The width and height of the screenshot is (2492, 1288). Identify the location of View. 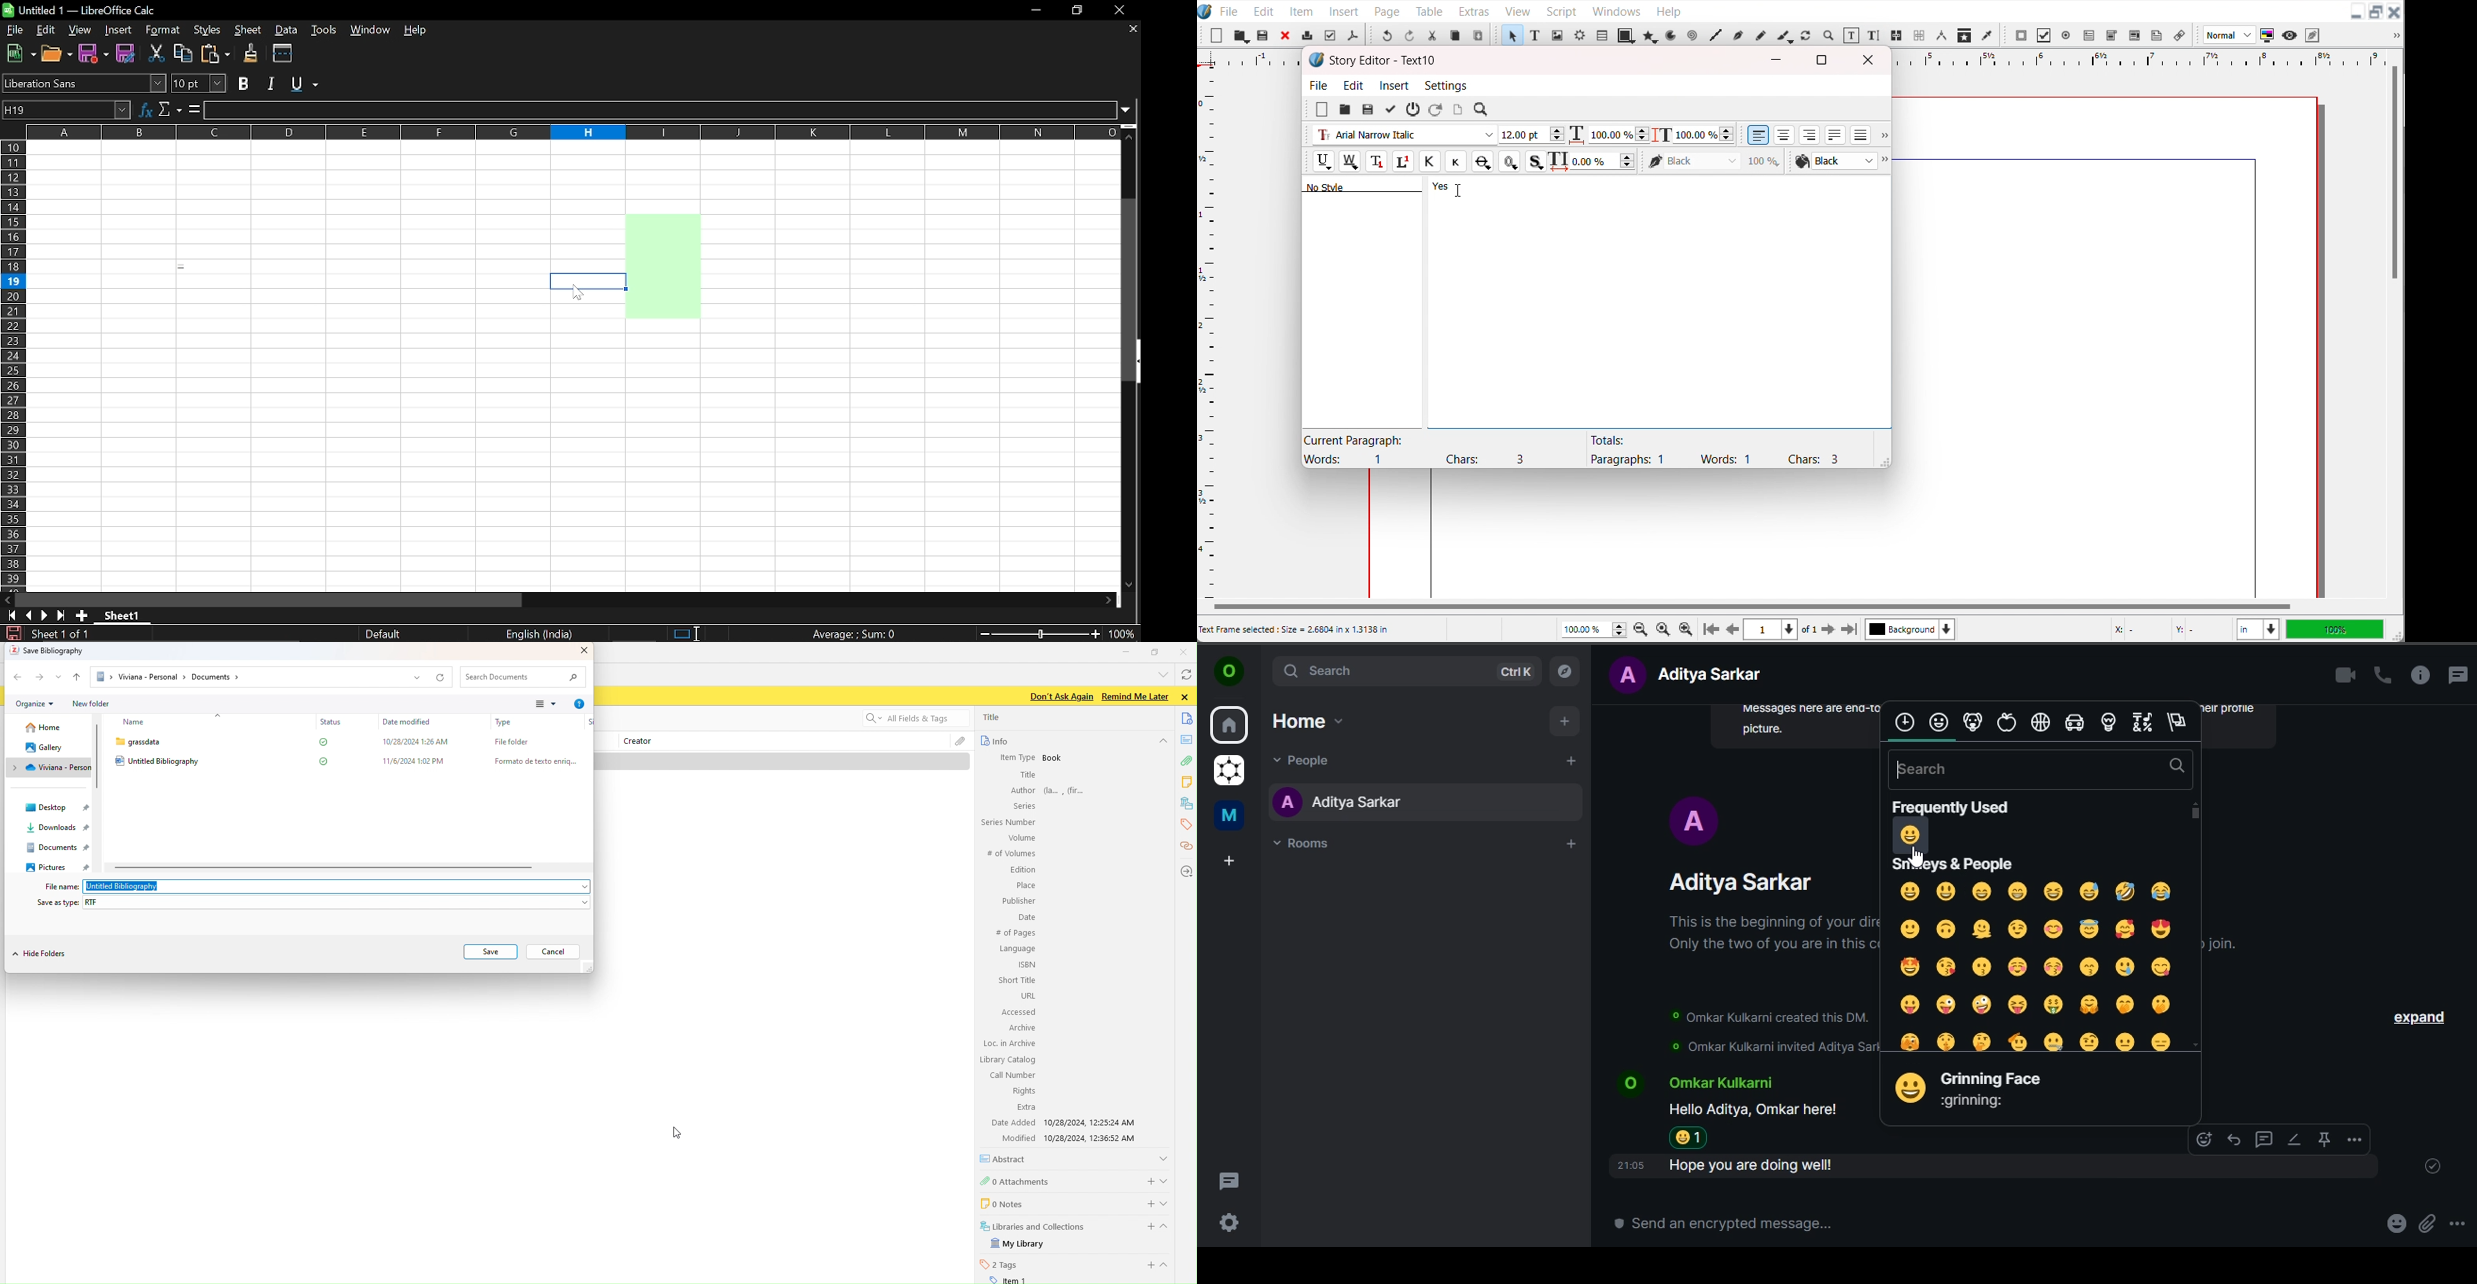
(543, 705).